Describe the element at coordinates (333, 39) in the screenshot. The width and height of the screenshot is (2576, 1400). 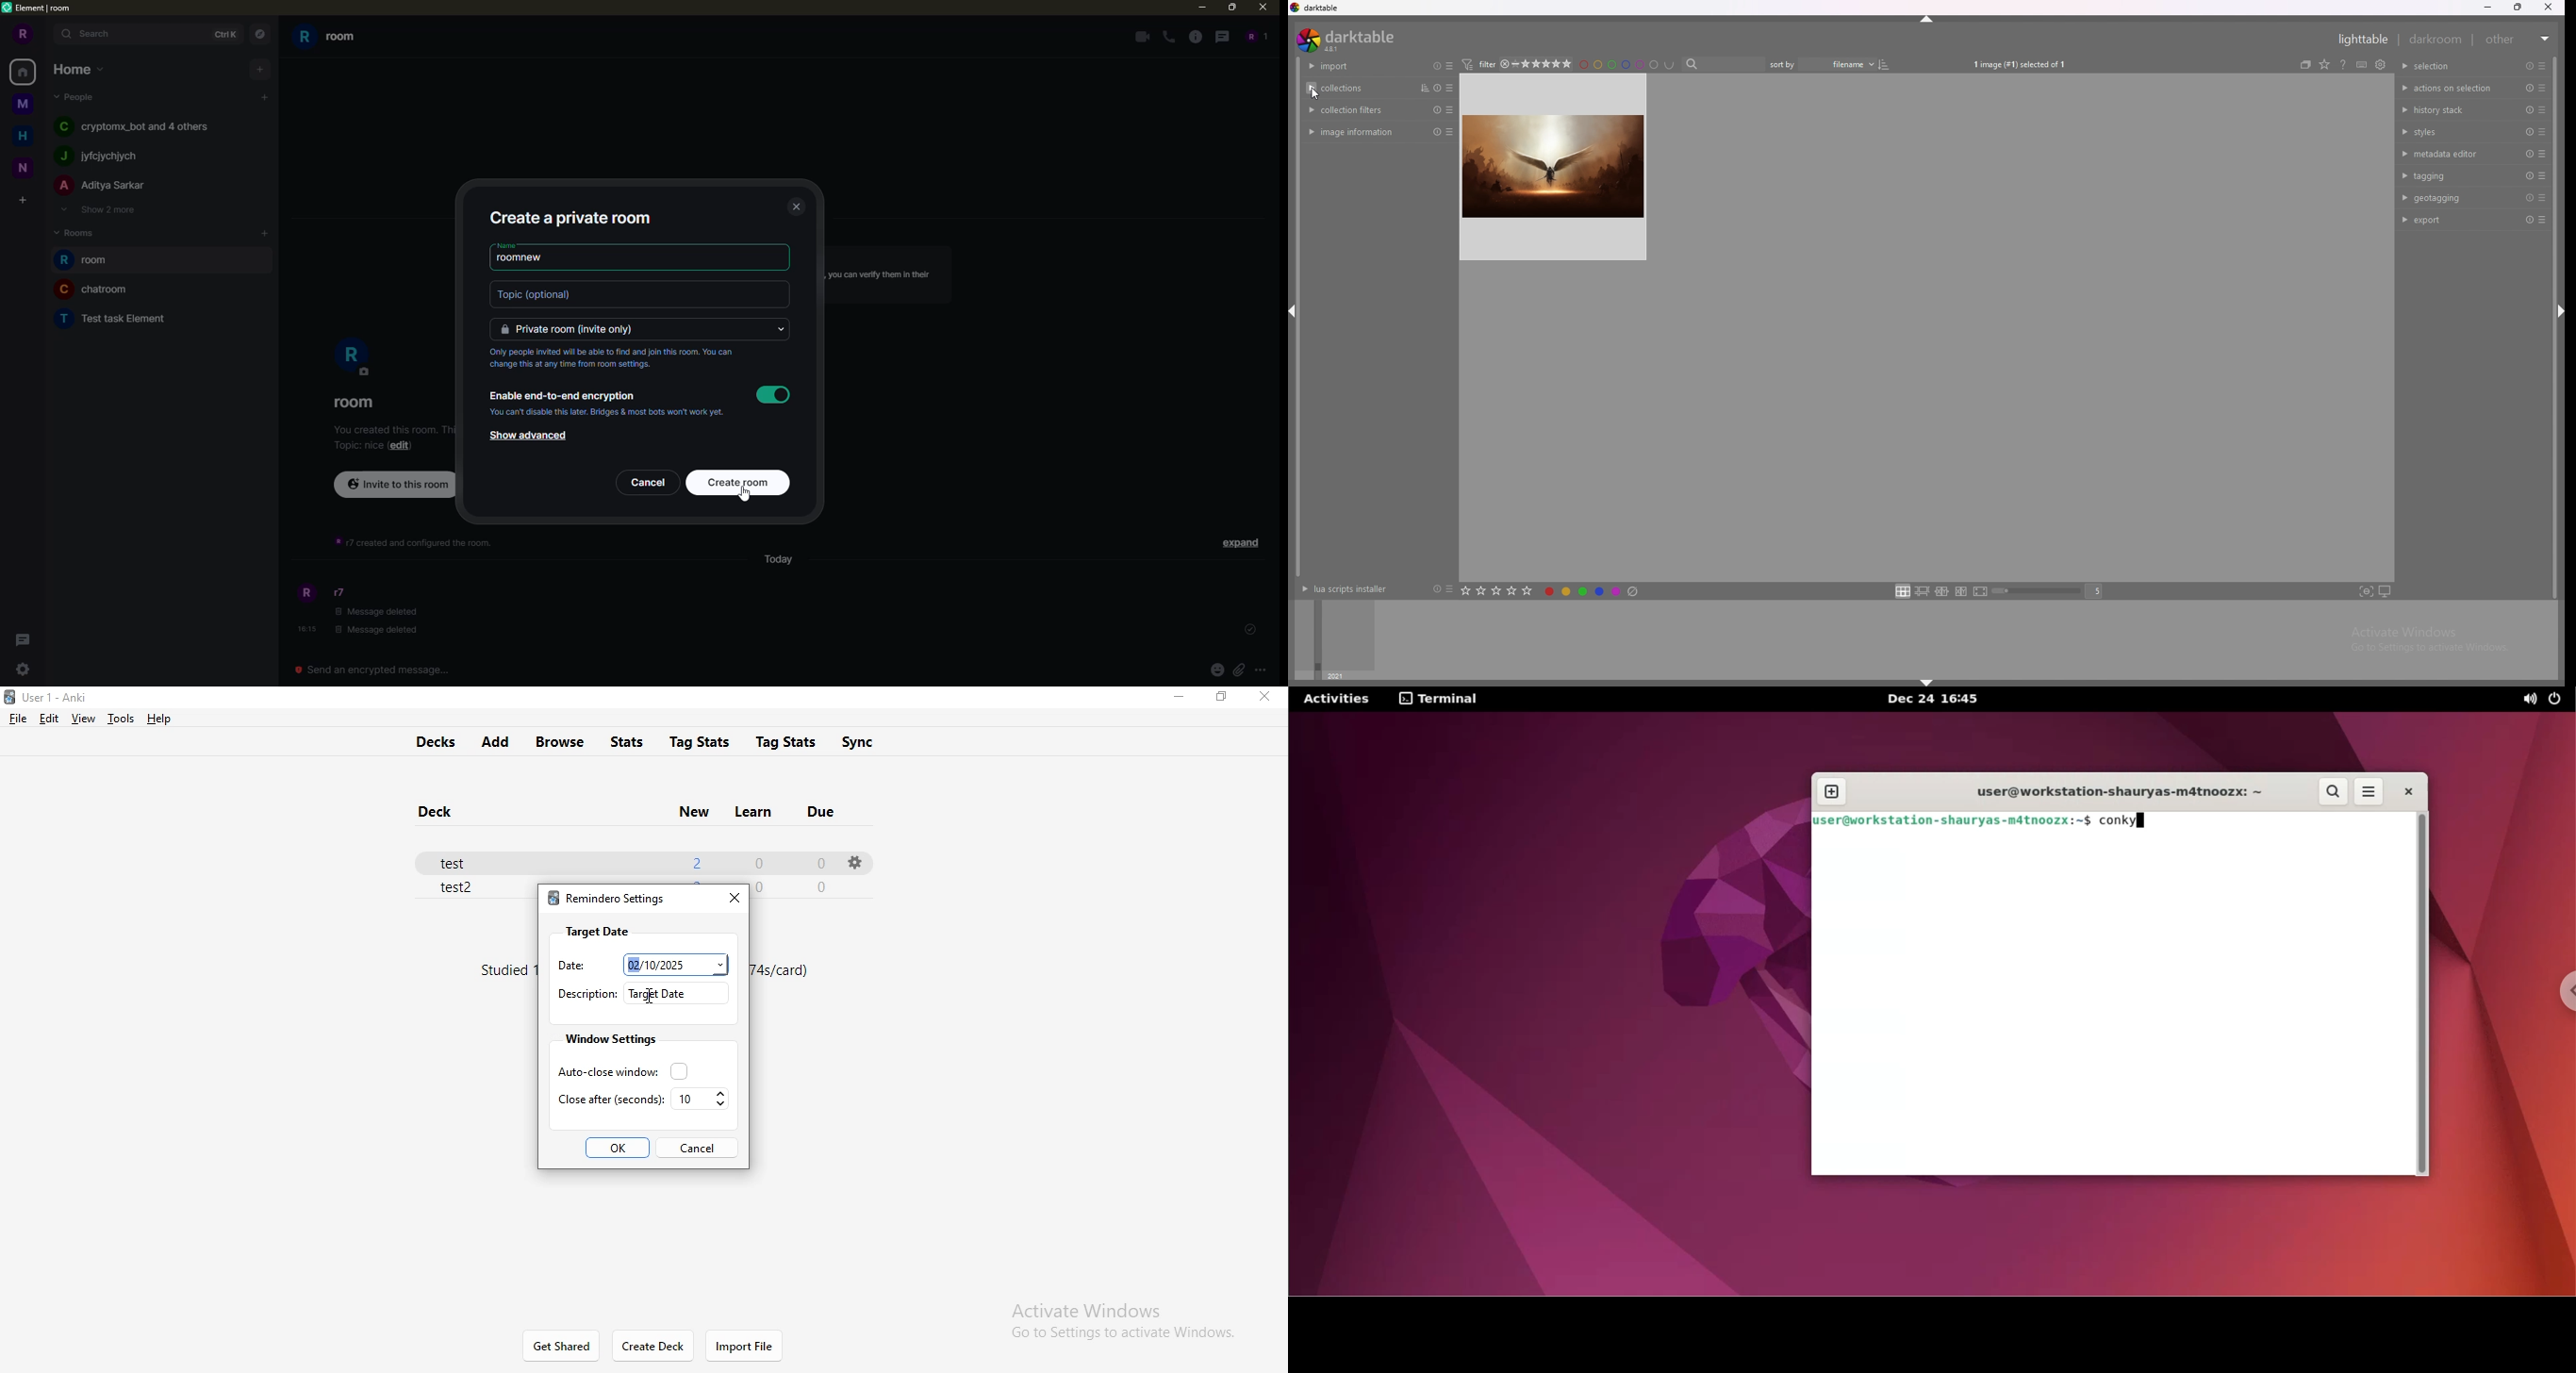
I see `room` at that location.